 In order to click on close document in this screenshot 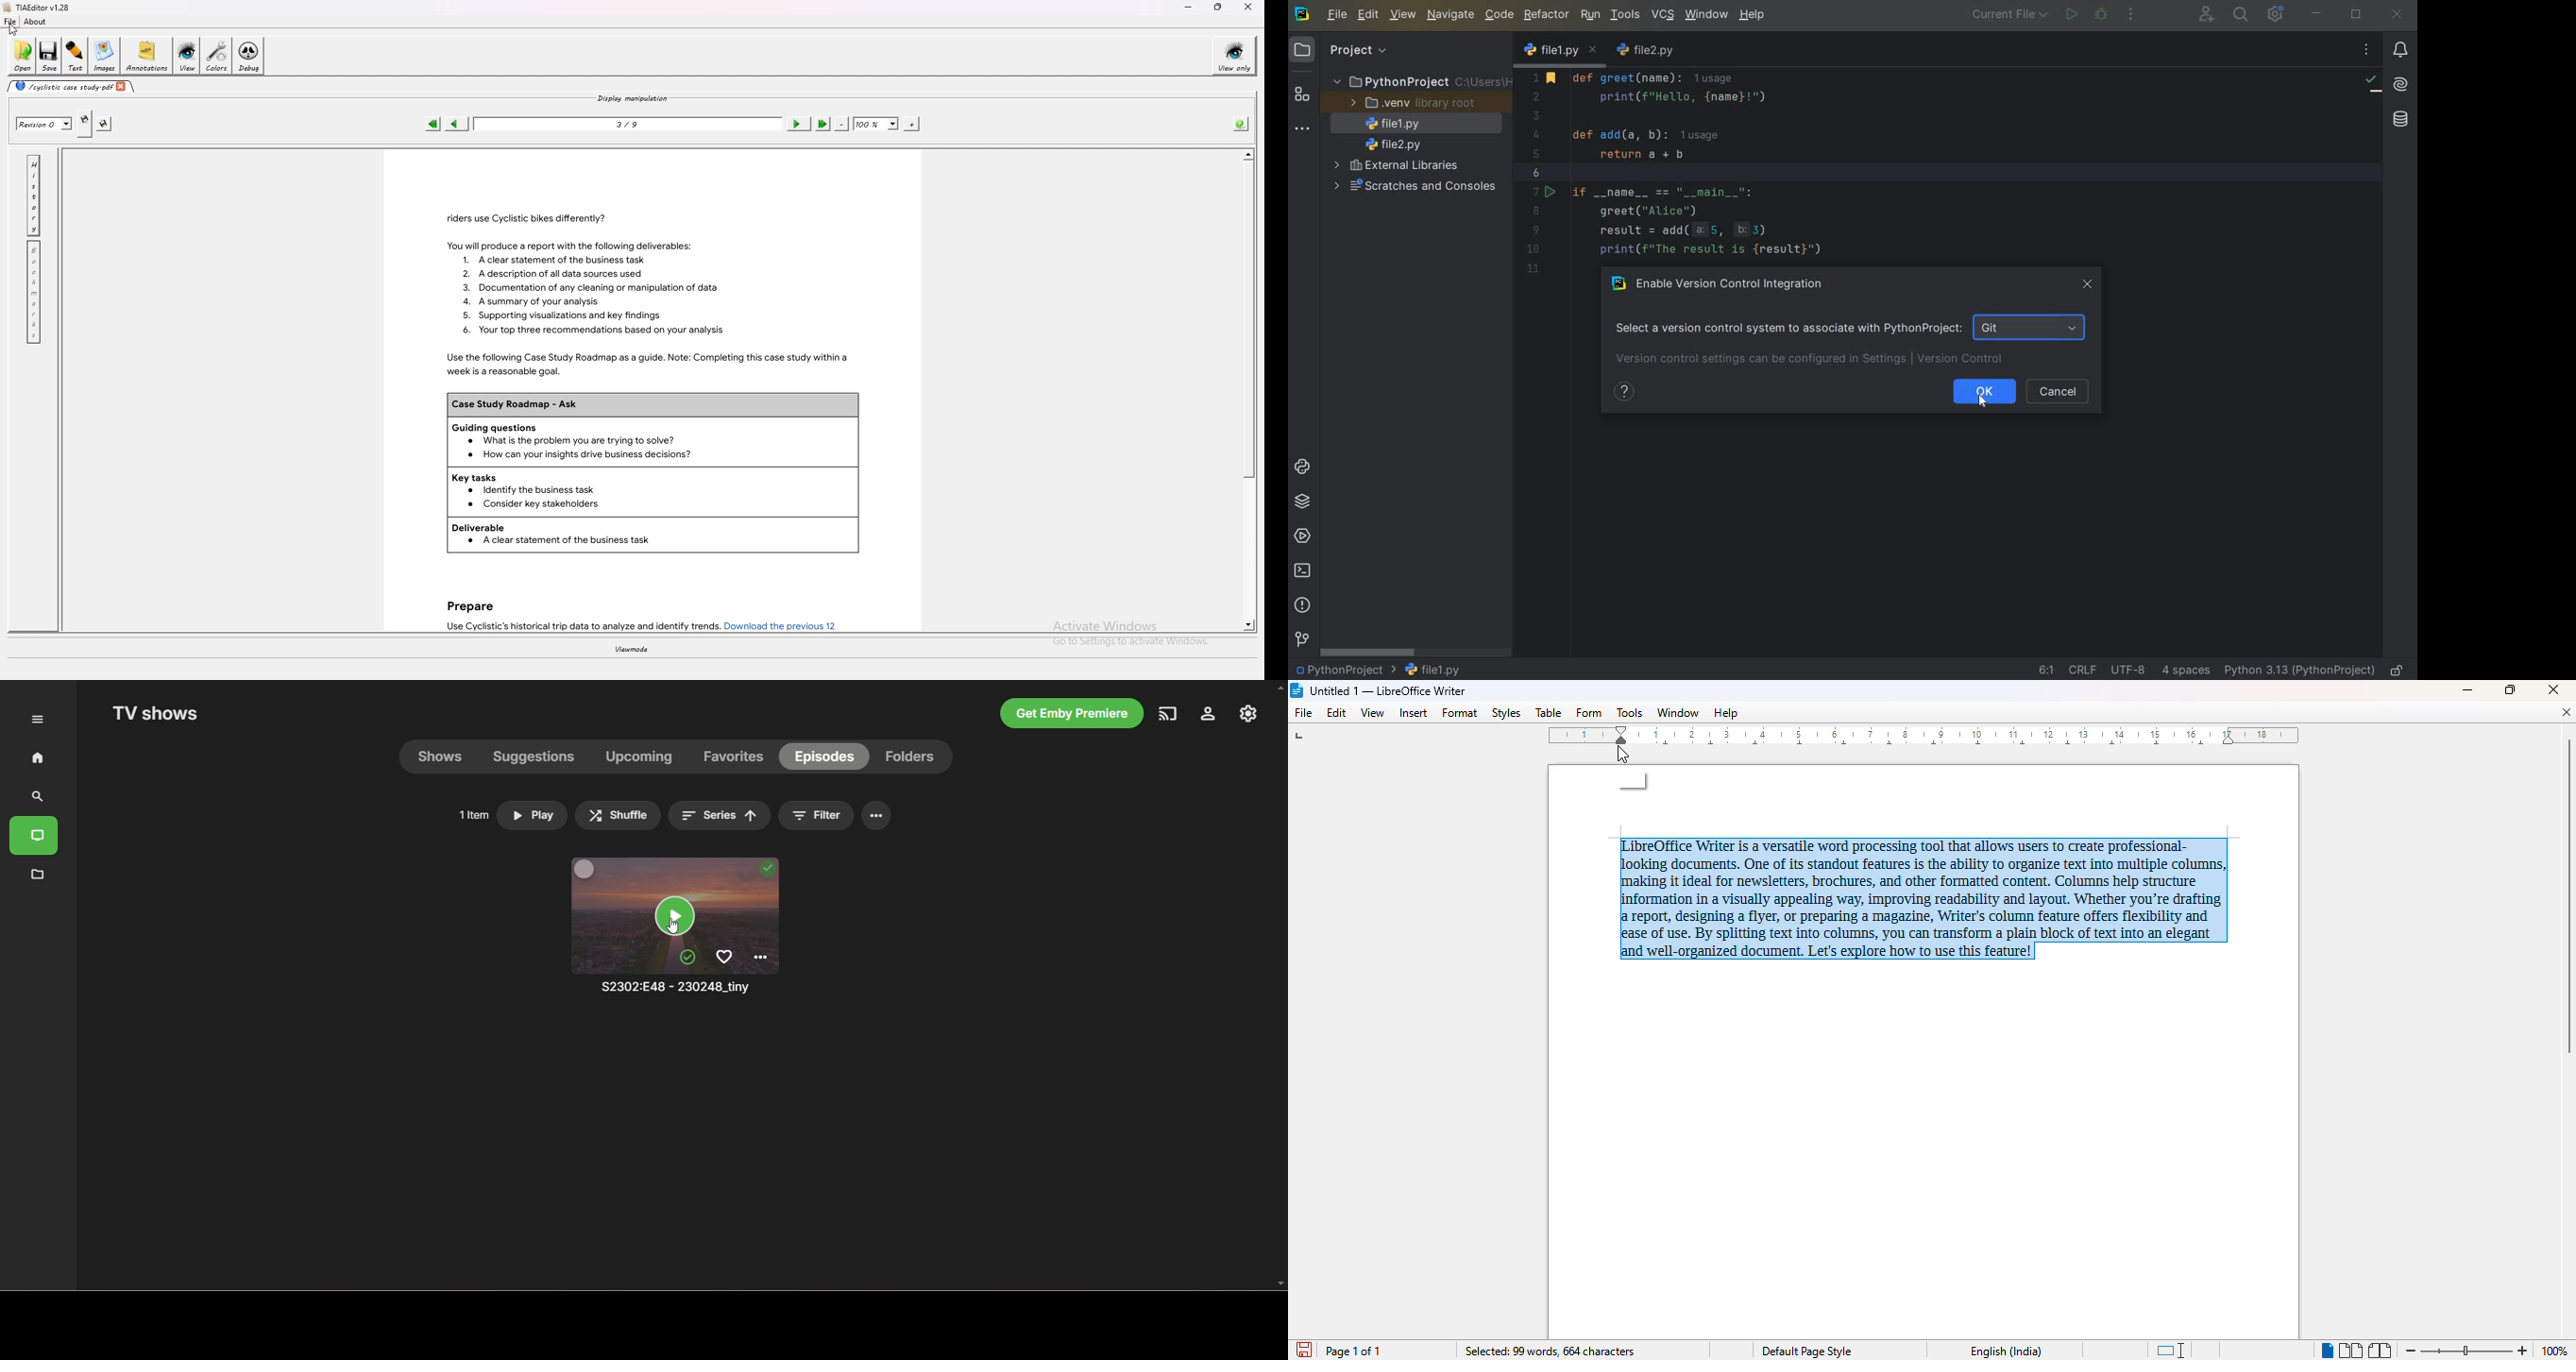, I will do `click(2566, 712)`.